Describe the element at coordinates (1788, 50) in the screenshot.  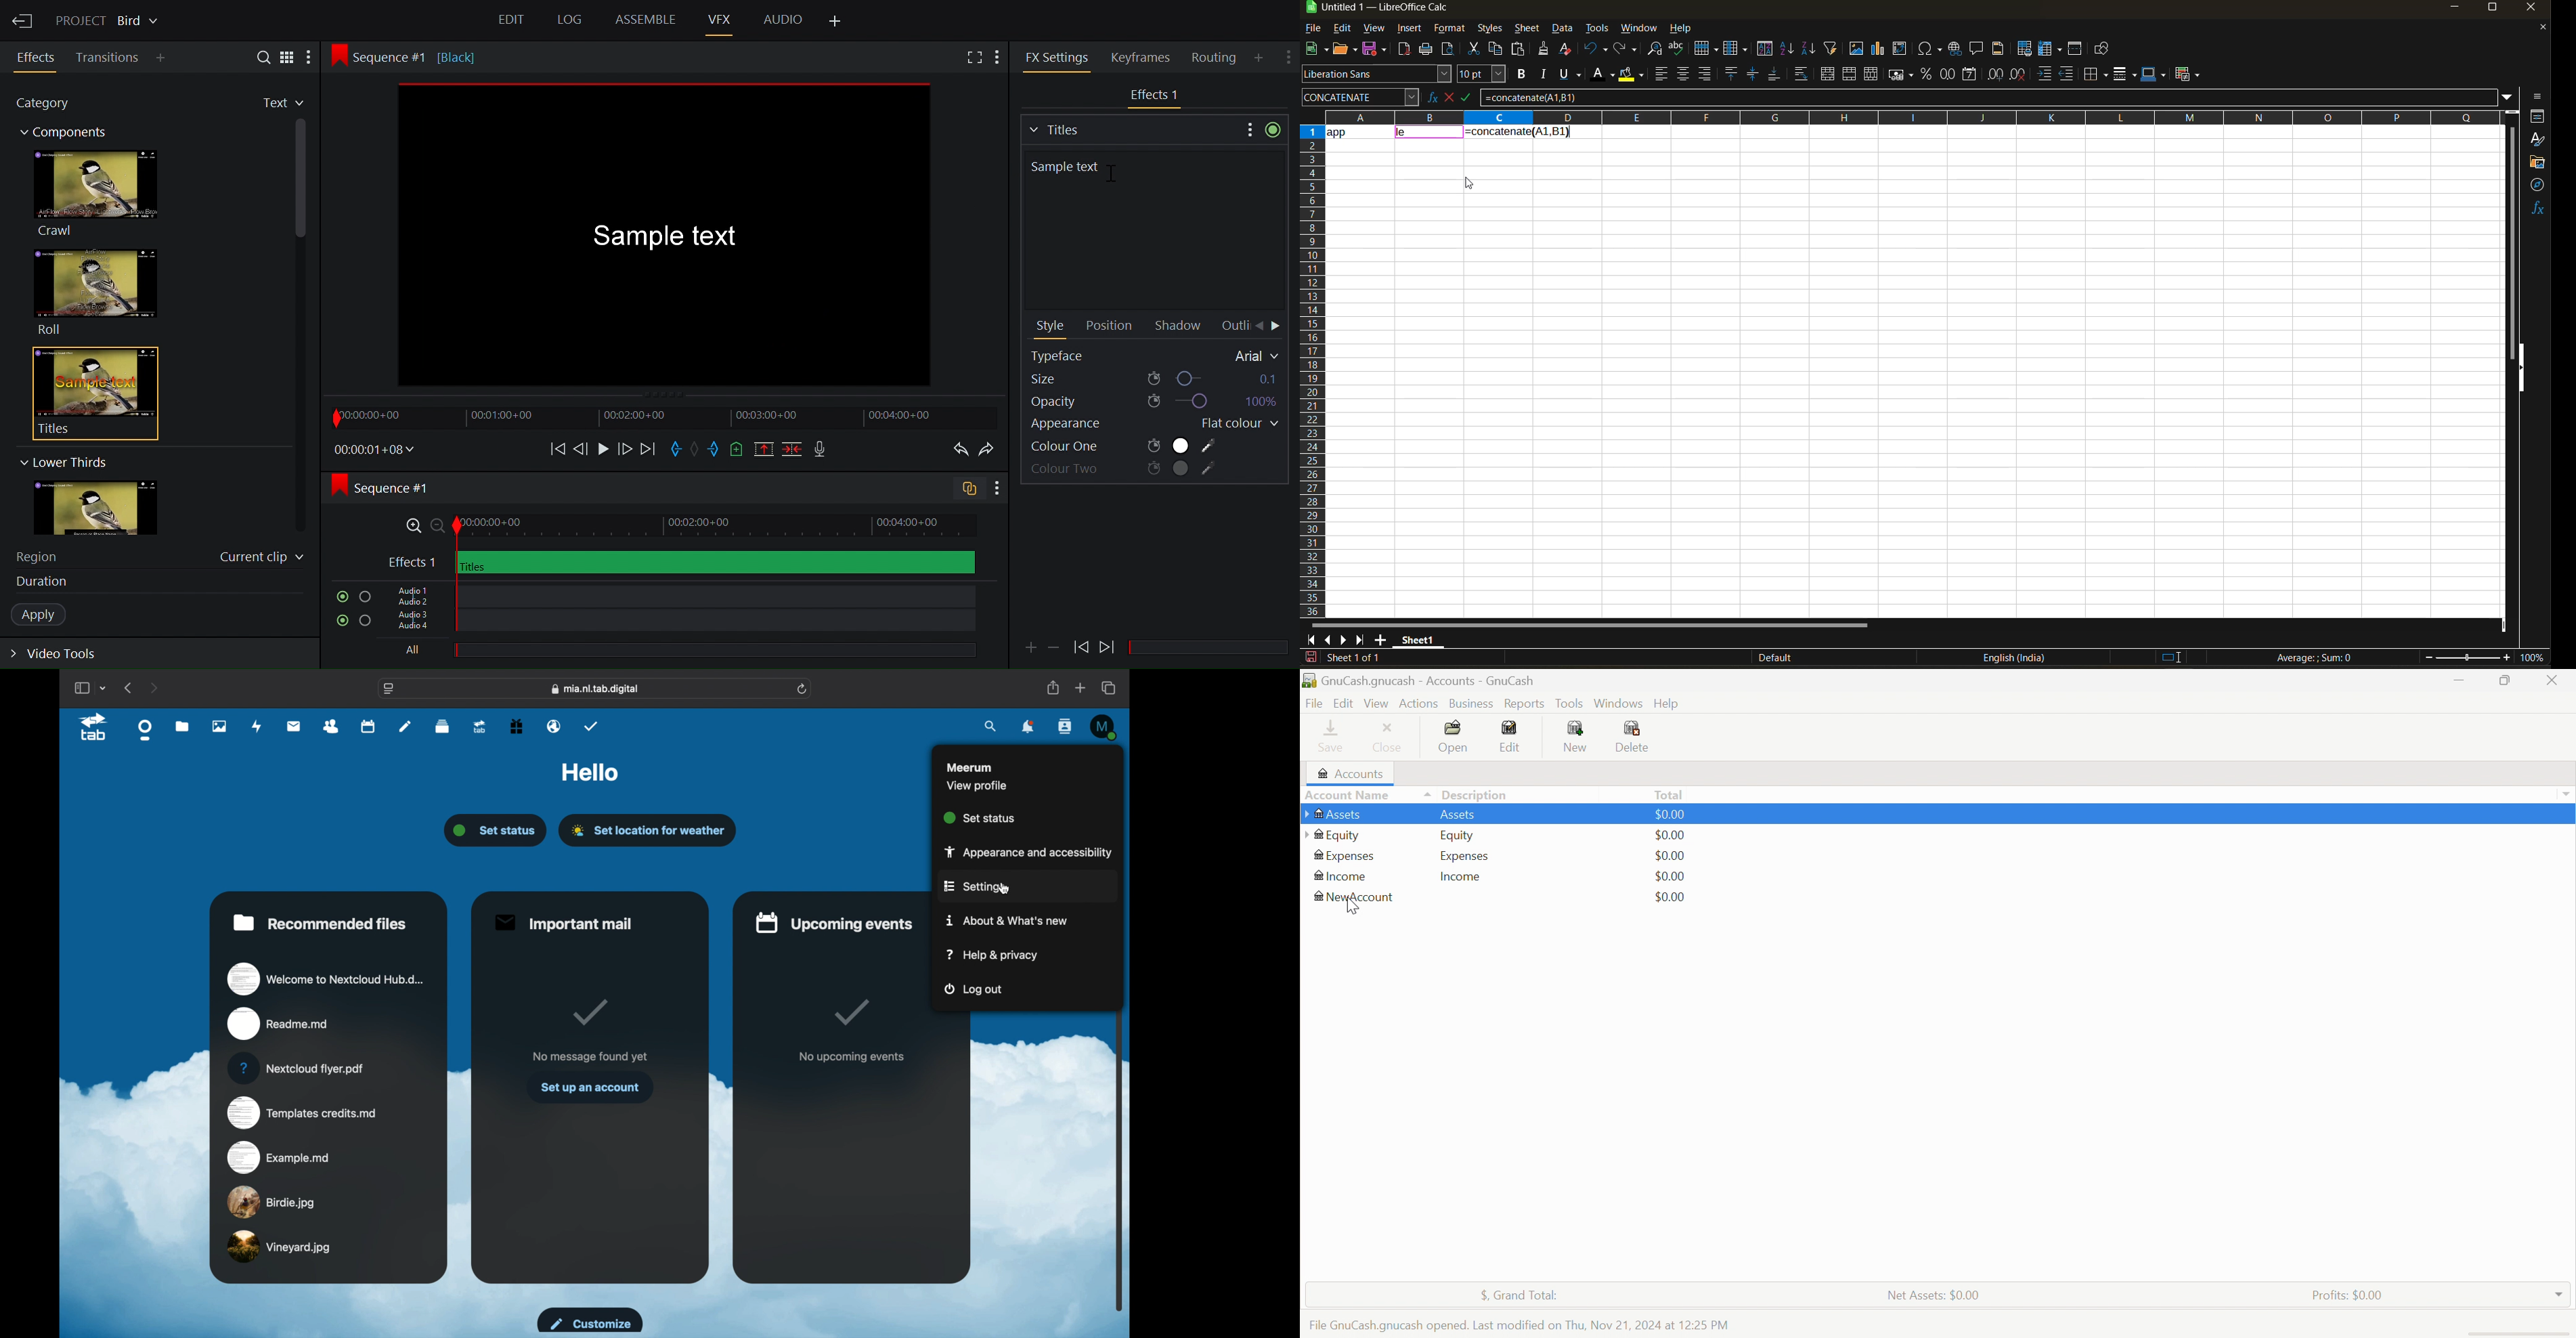
I see `sort ascending` at that location.